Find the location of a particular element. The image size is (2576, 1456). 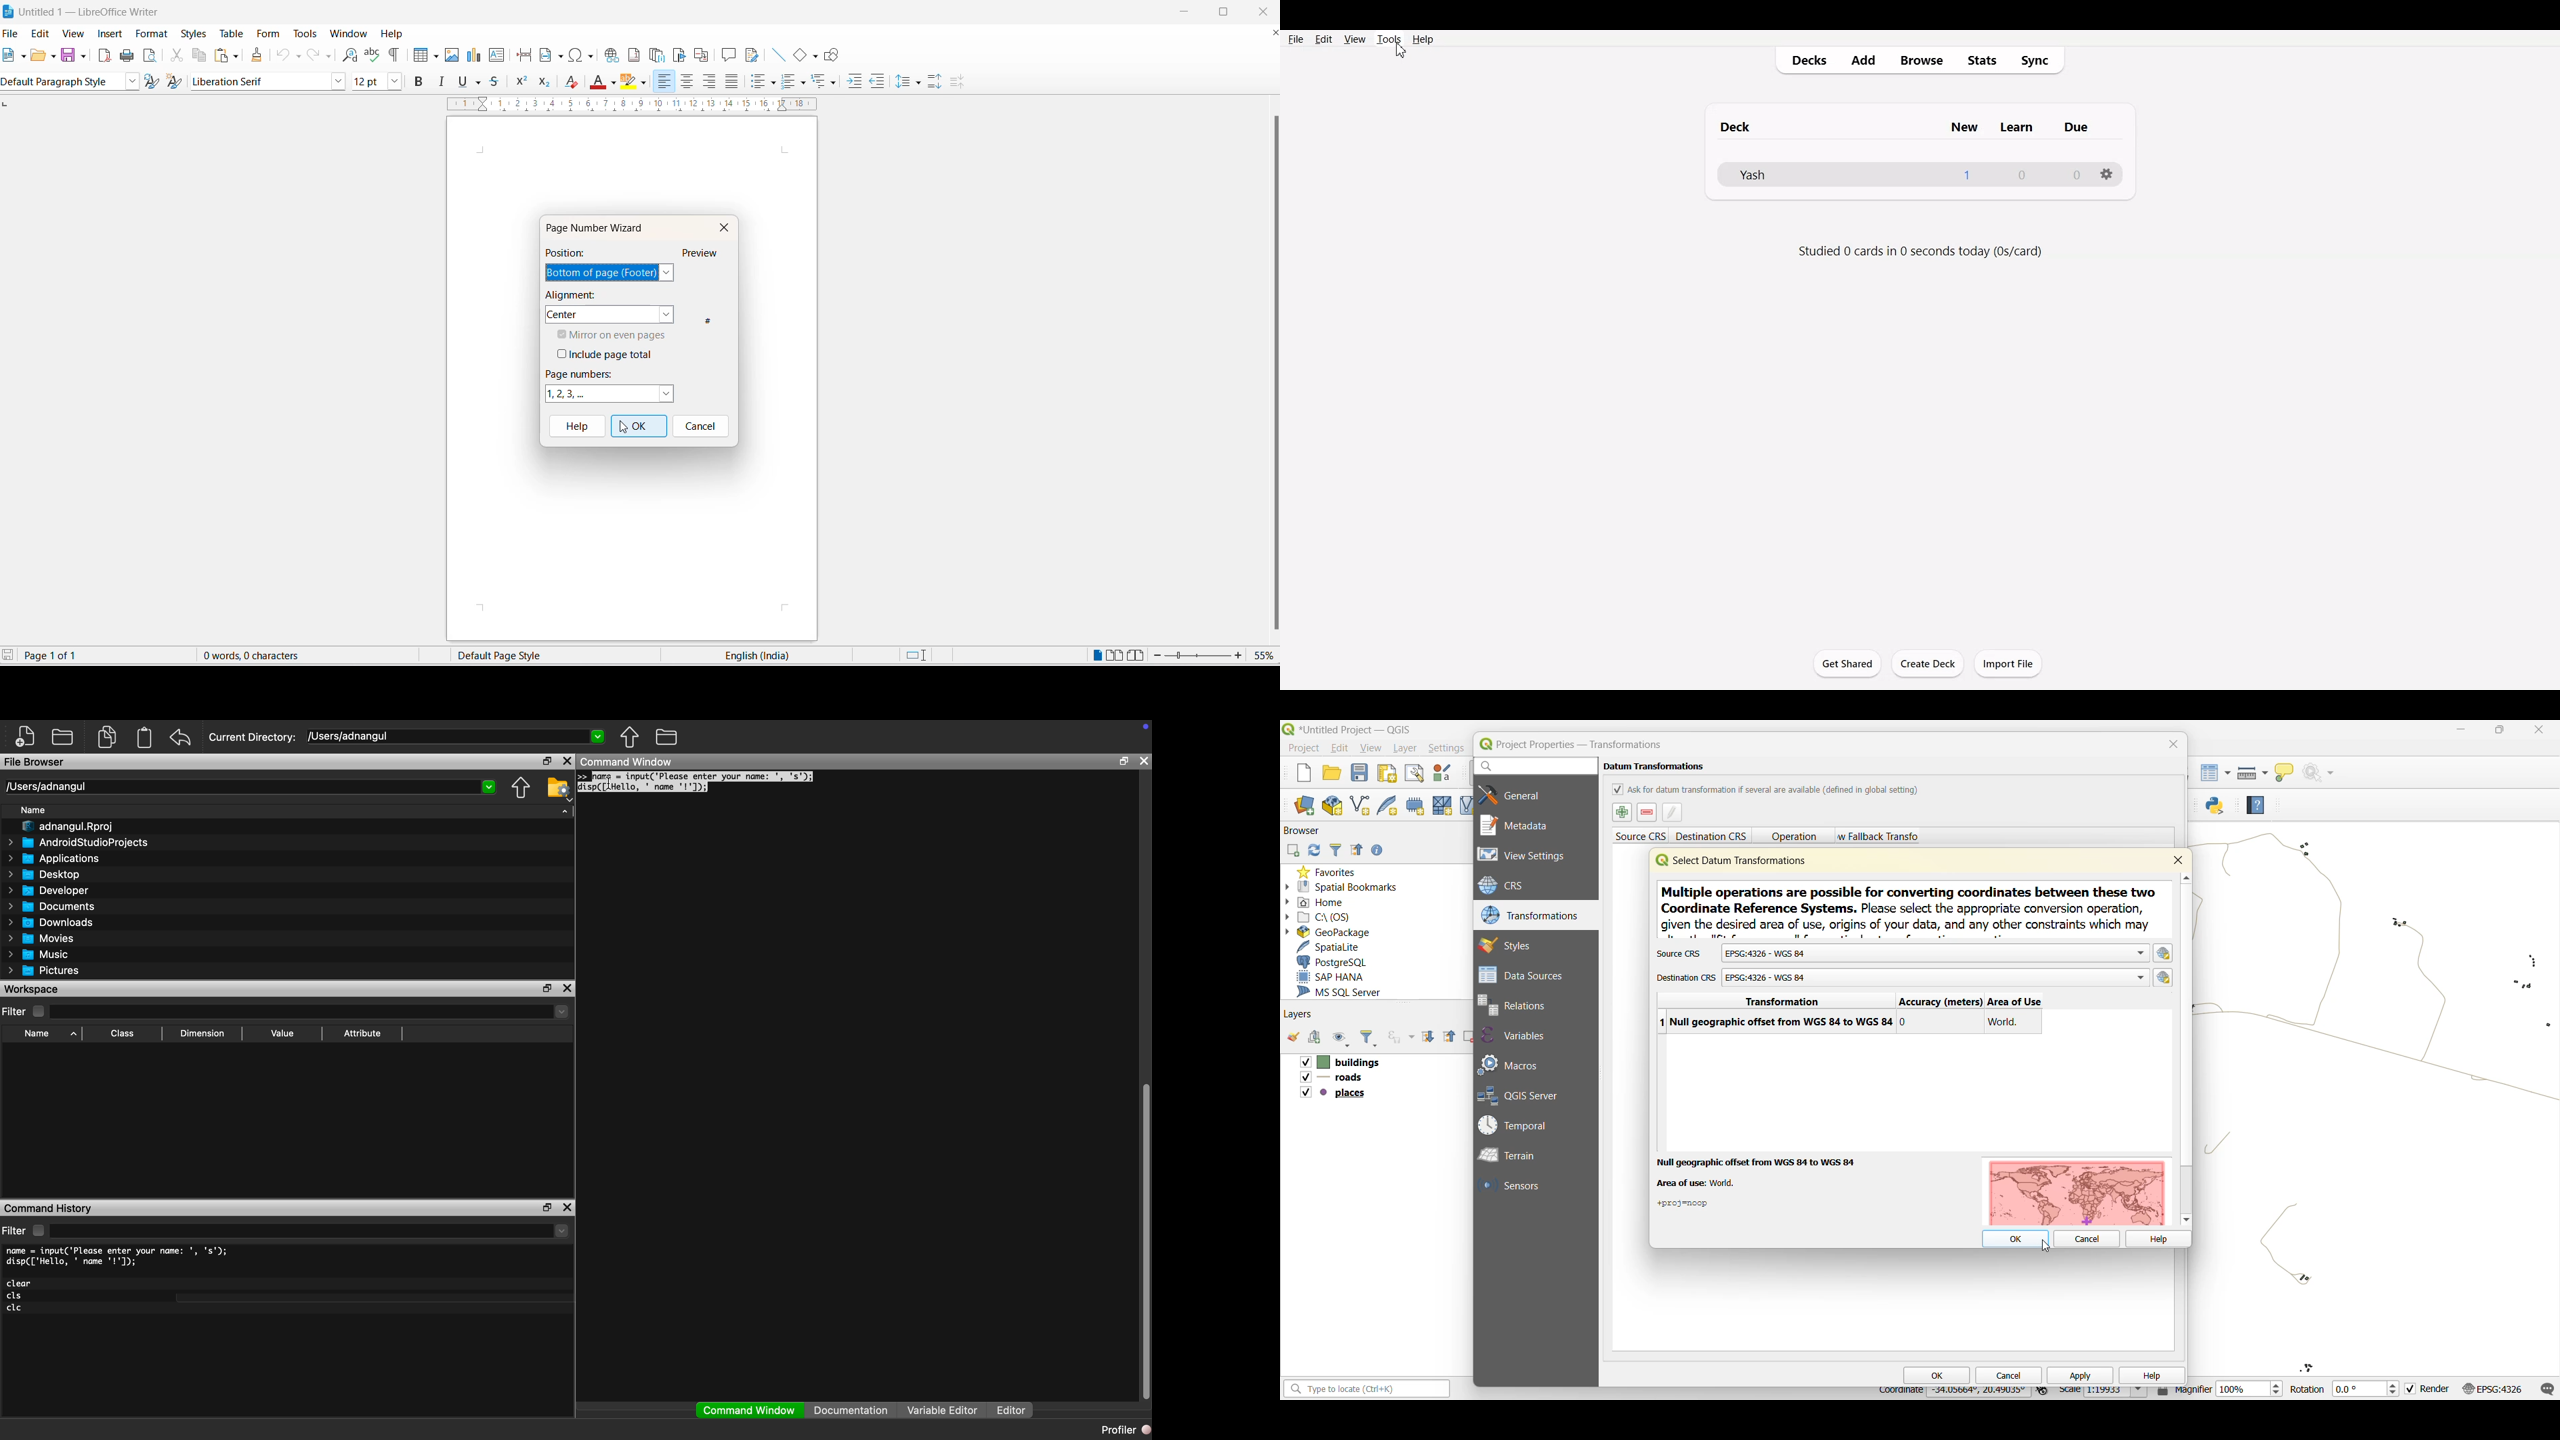

1 is located at coordinates (1968, 176).